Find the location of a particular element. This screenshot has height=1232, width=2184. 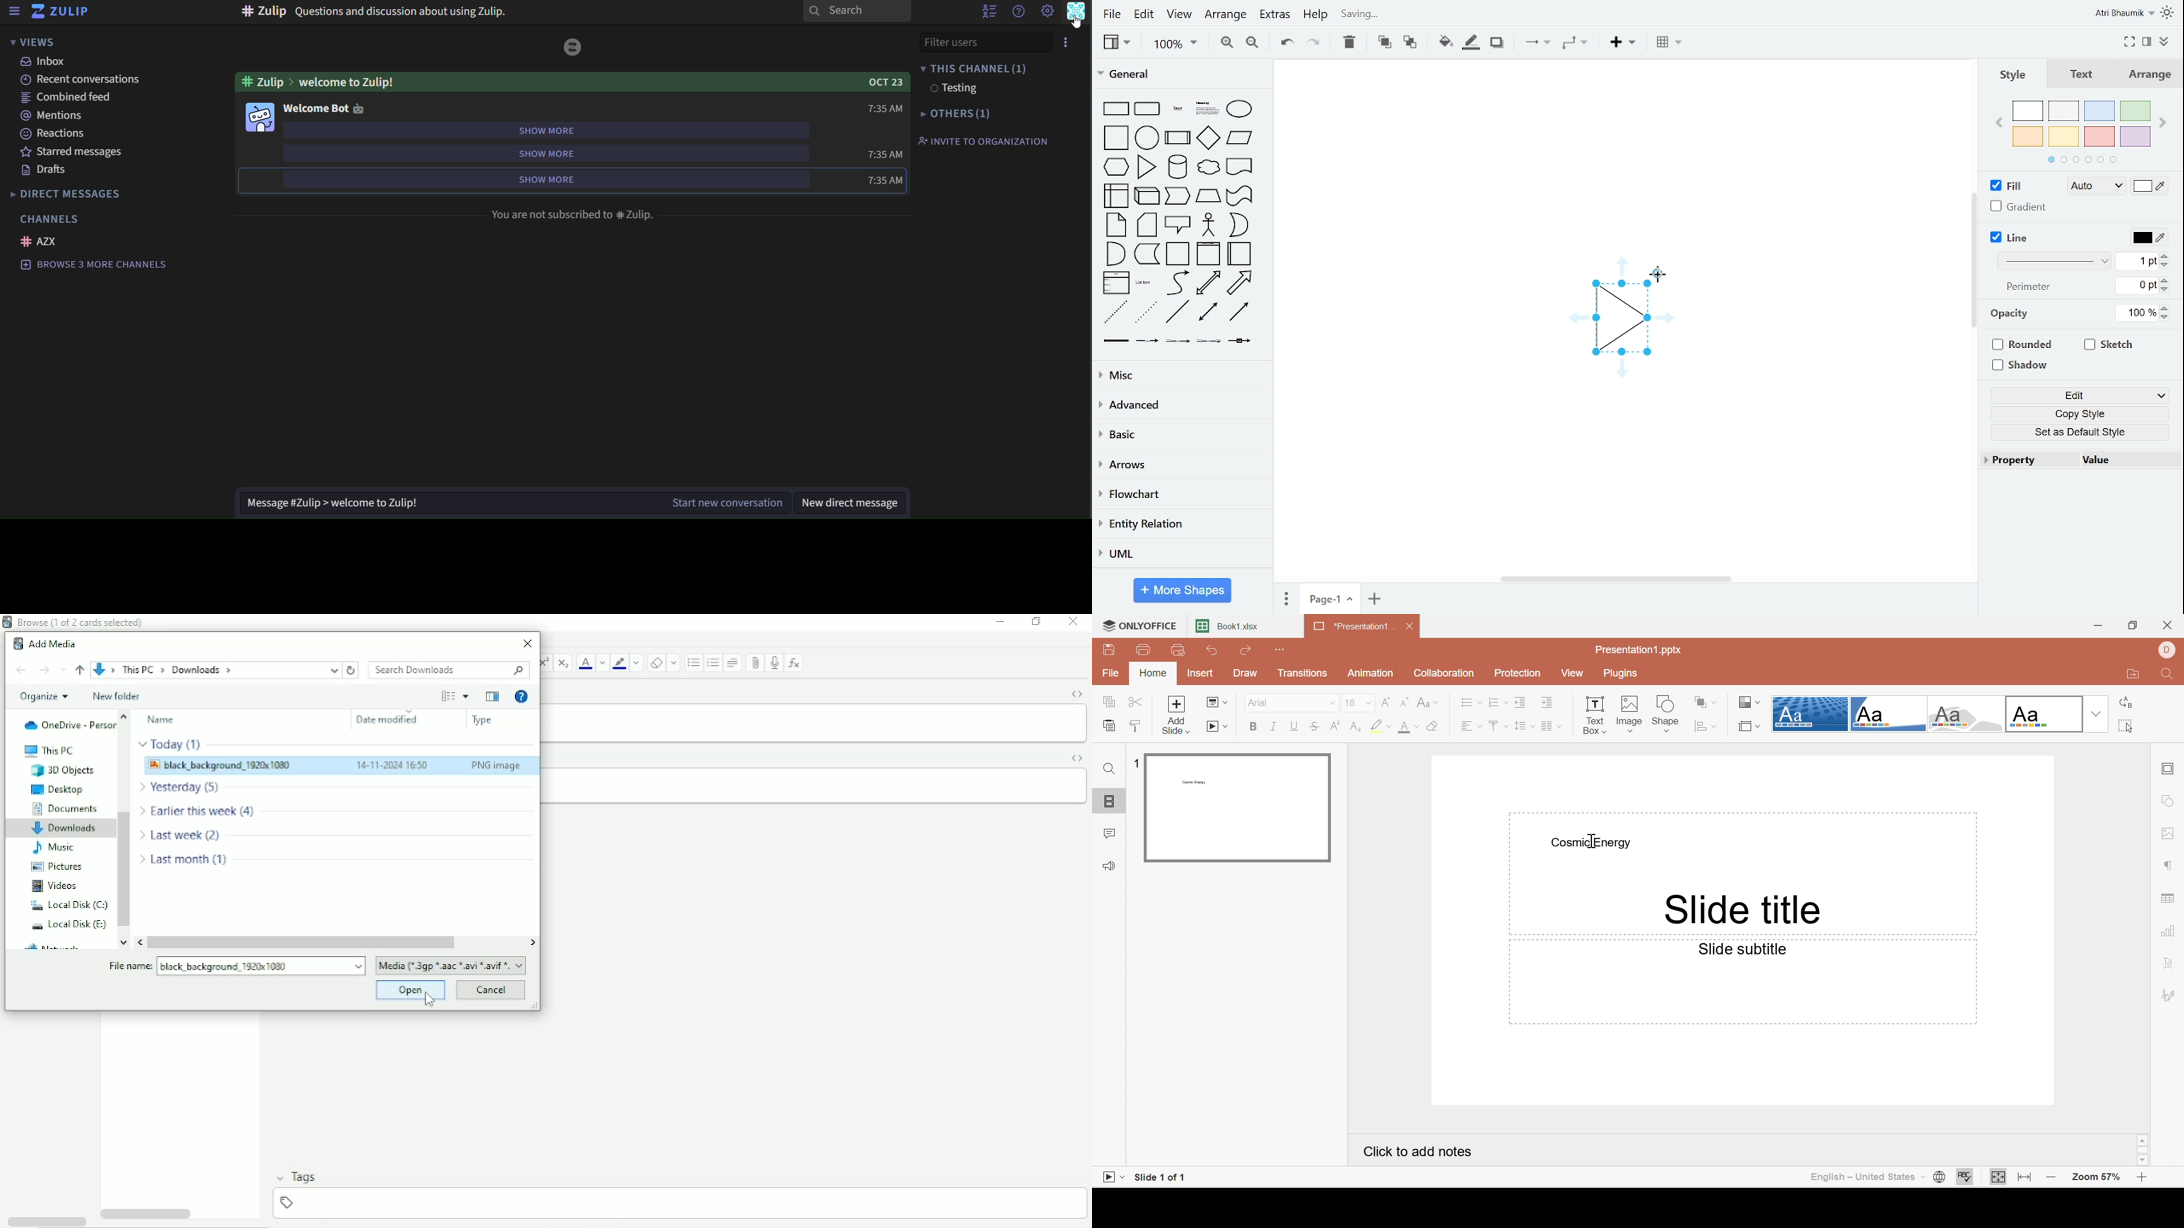

Select slide size is located at coordinates (1748, 727).